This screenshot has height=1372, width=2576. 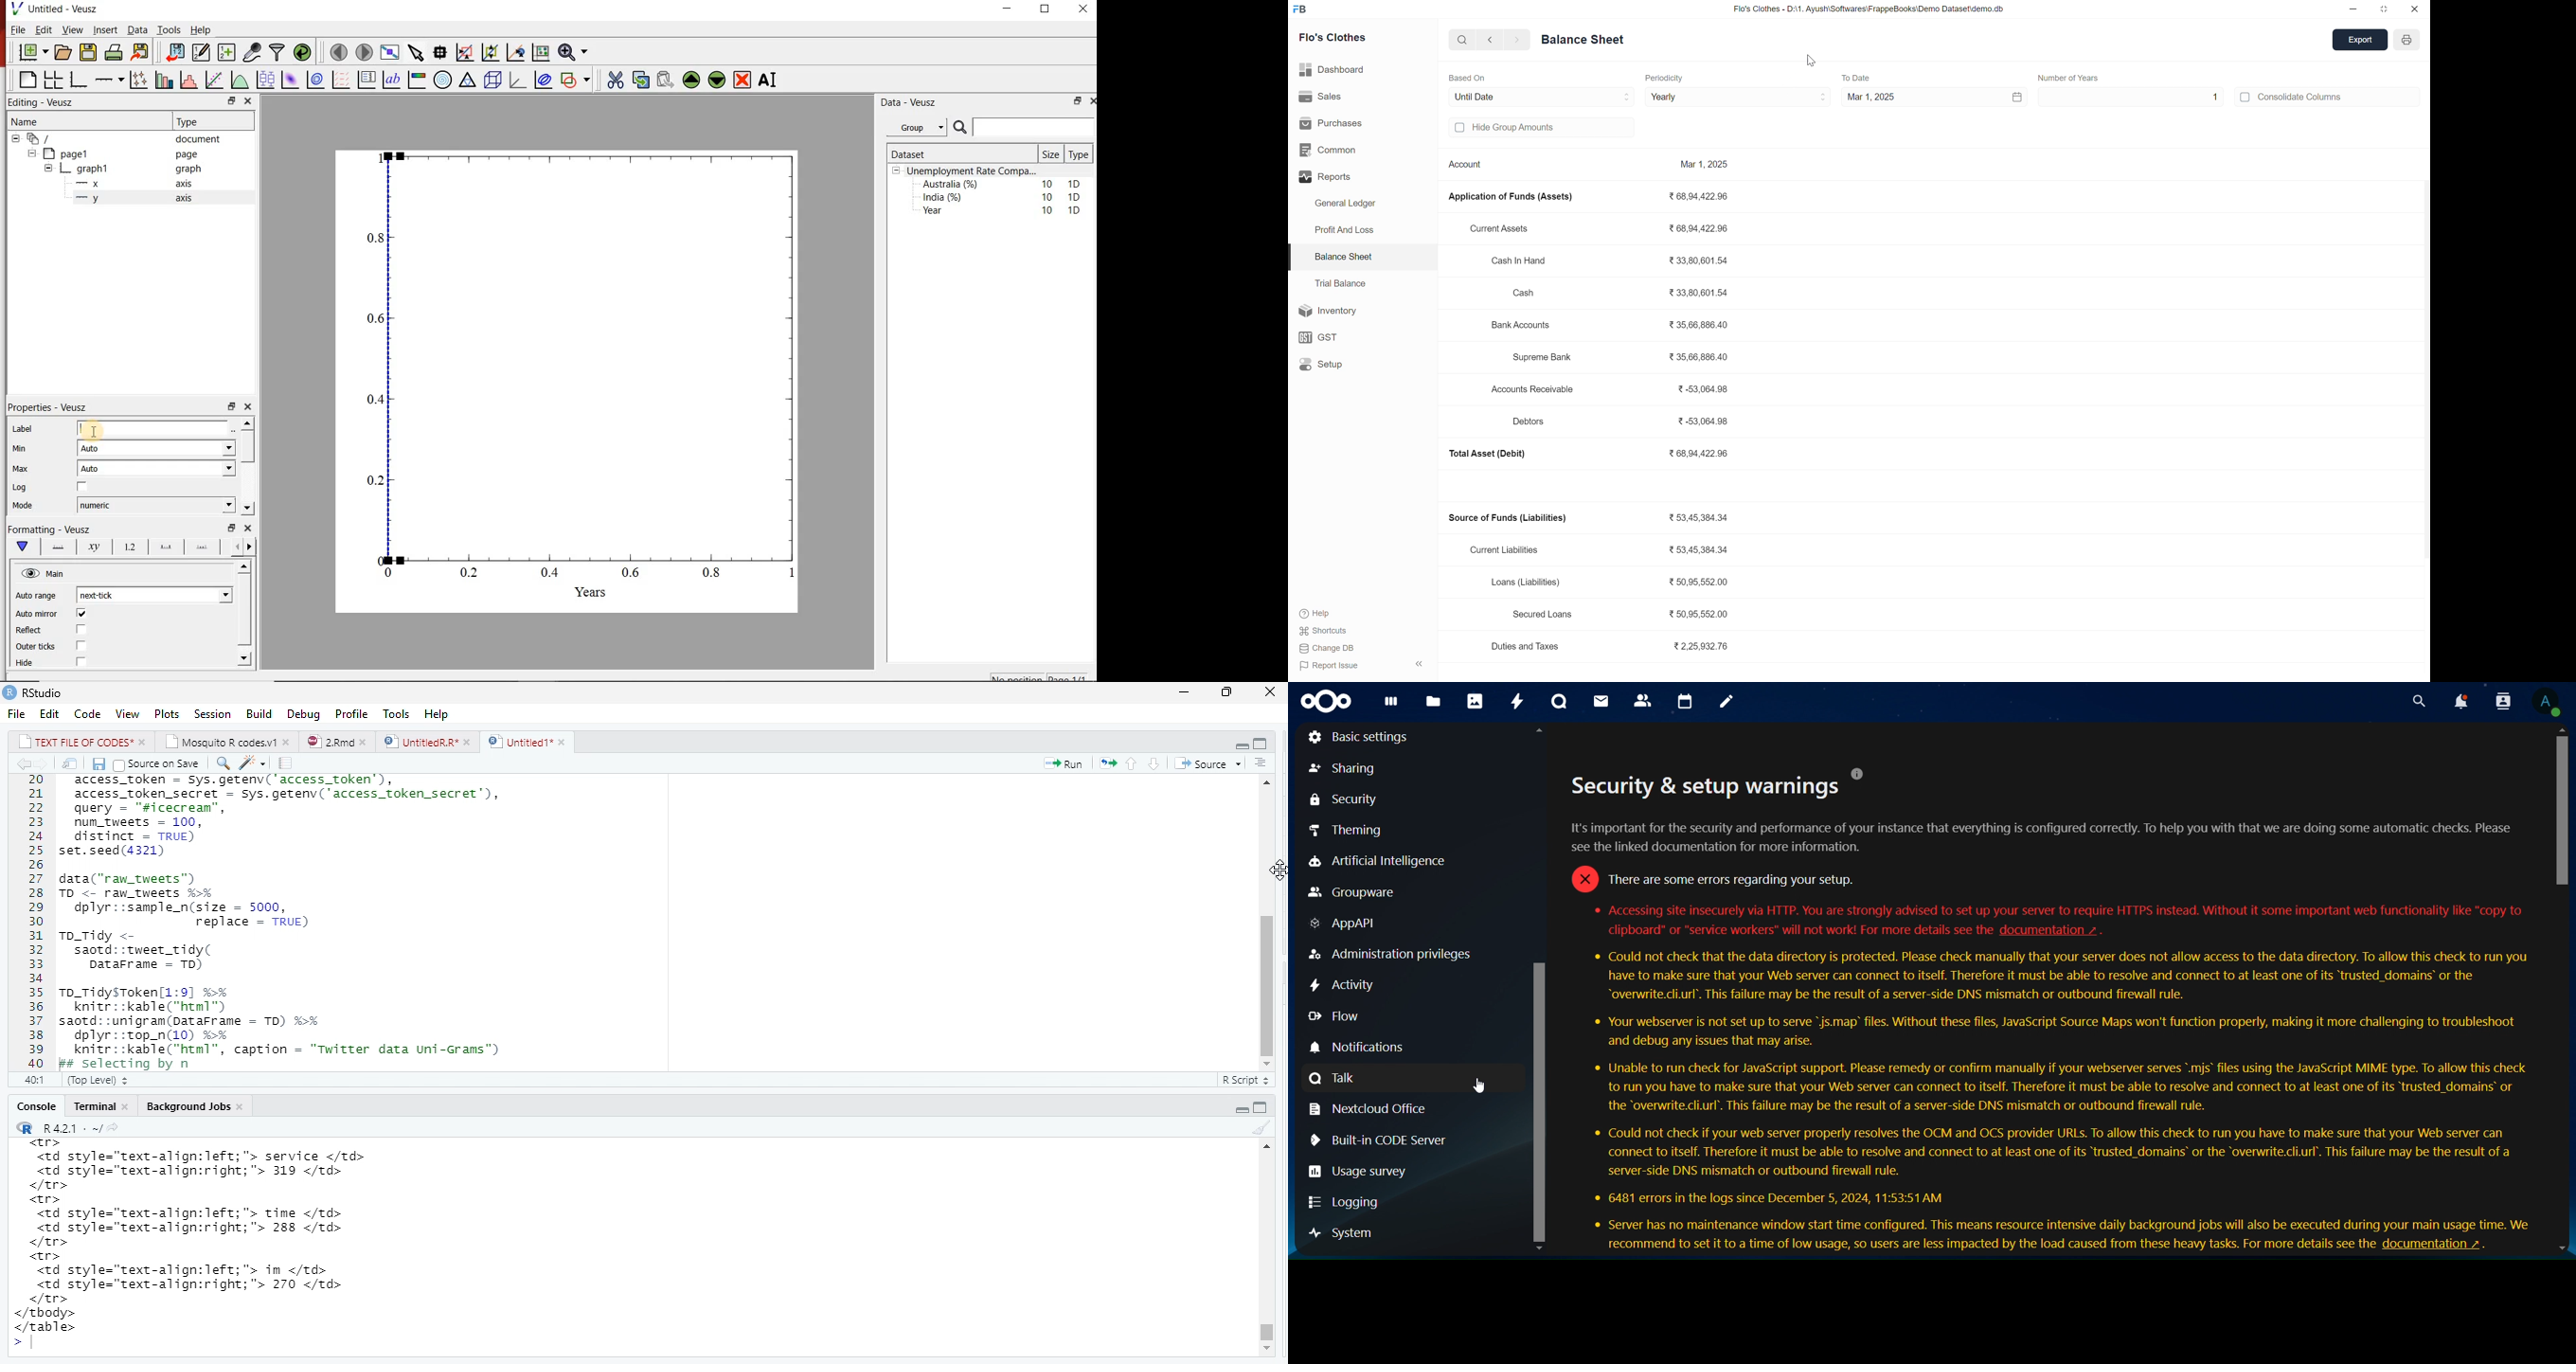 I want to click on  Help, so click(x=1325, y=612).